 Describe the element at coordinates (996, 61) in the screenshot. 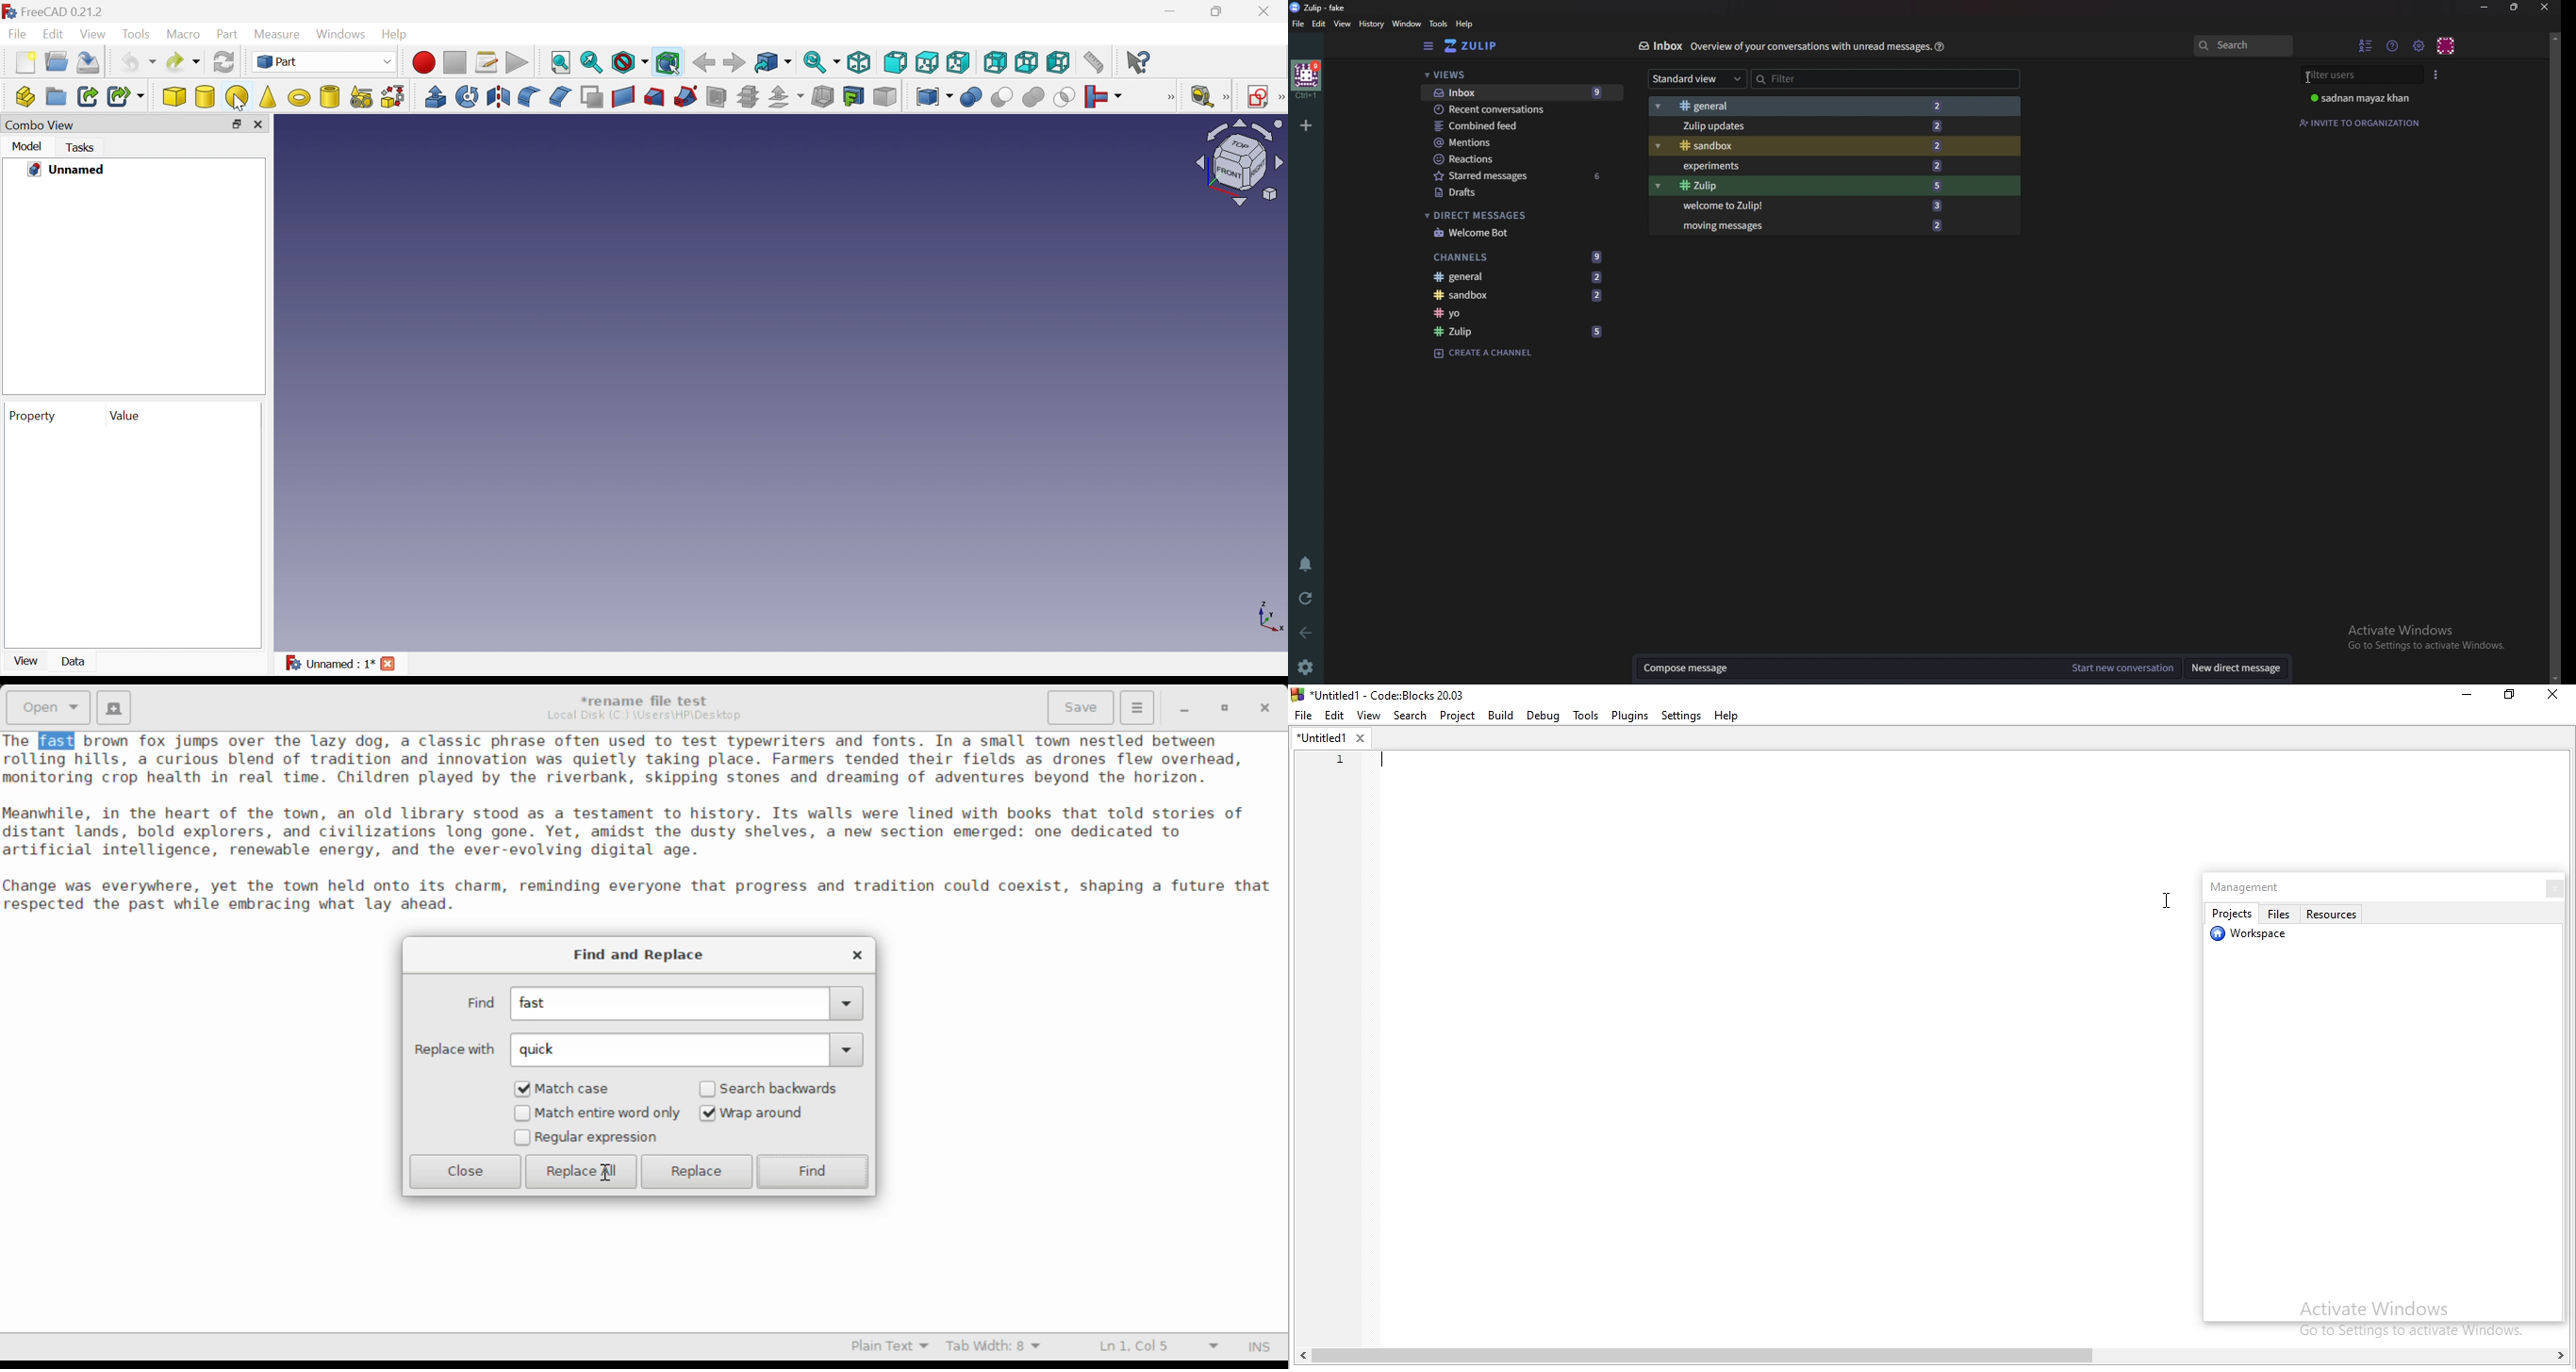

I see `Rear` at that location.